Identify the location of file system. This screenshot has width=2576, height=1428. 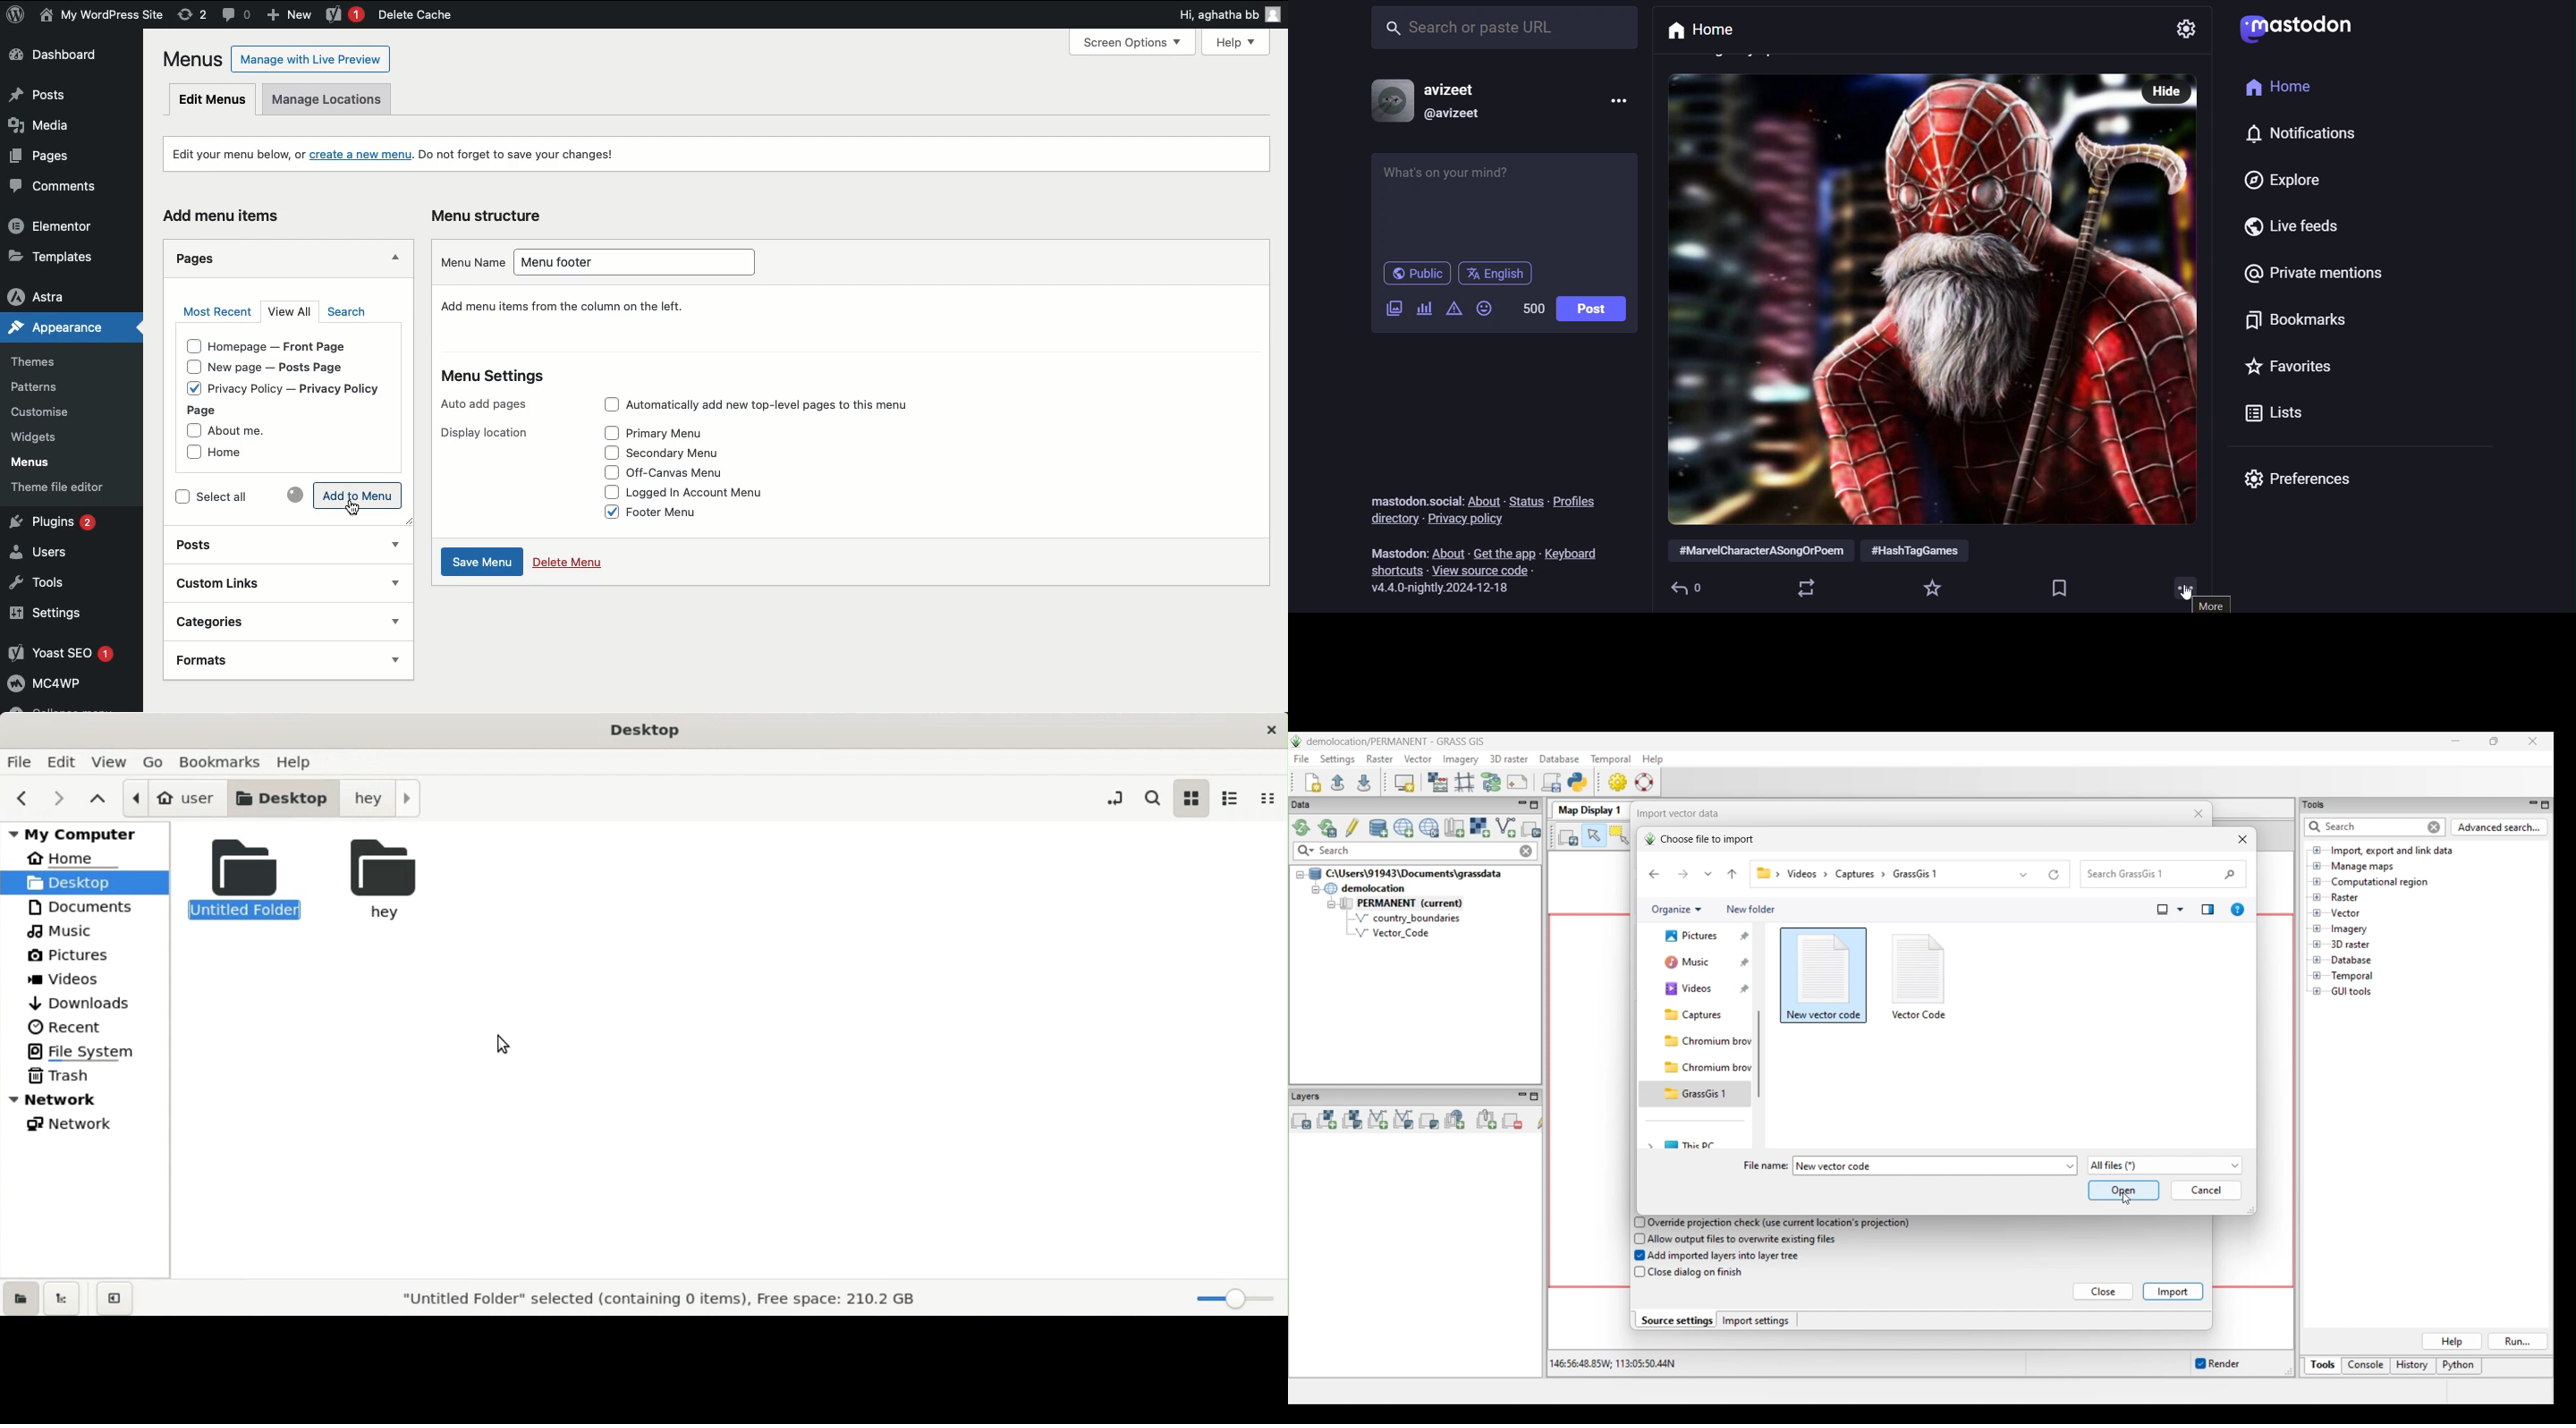
(84, 1050).